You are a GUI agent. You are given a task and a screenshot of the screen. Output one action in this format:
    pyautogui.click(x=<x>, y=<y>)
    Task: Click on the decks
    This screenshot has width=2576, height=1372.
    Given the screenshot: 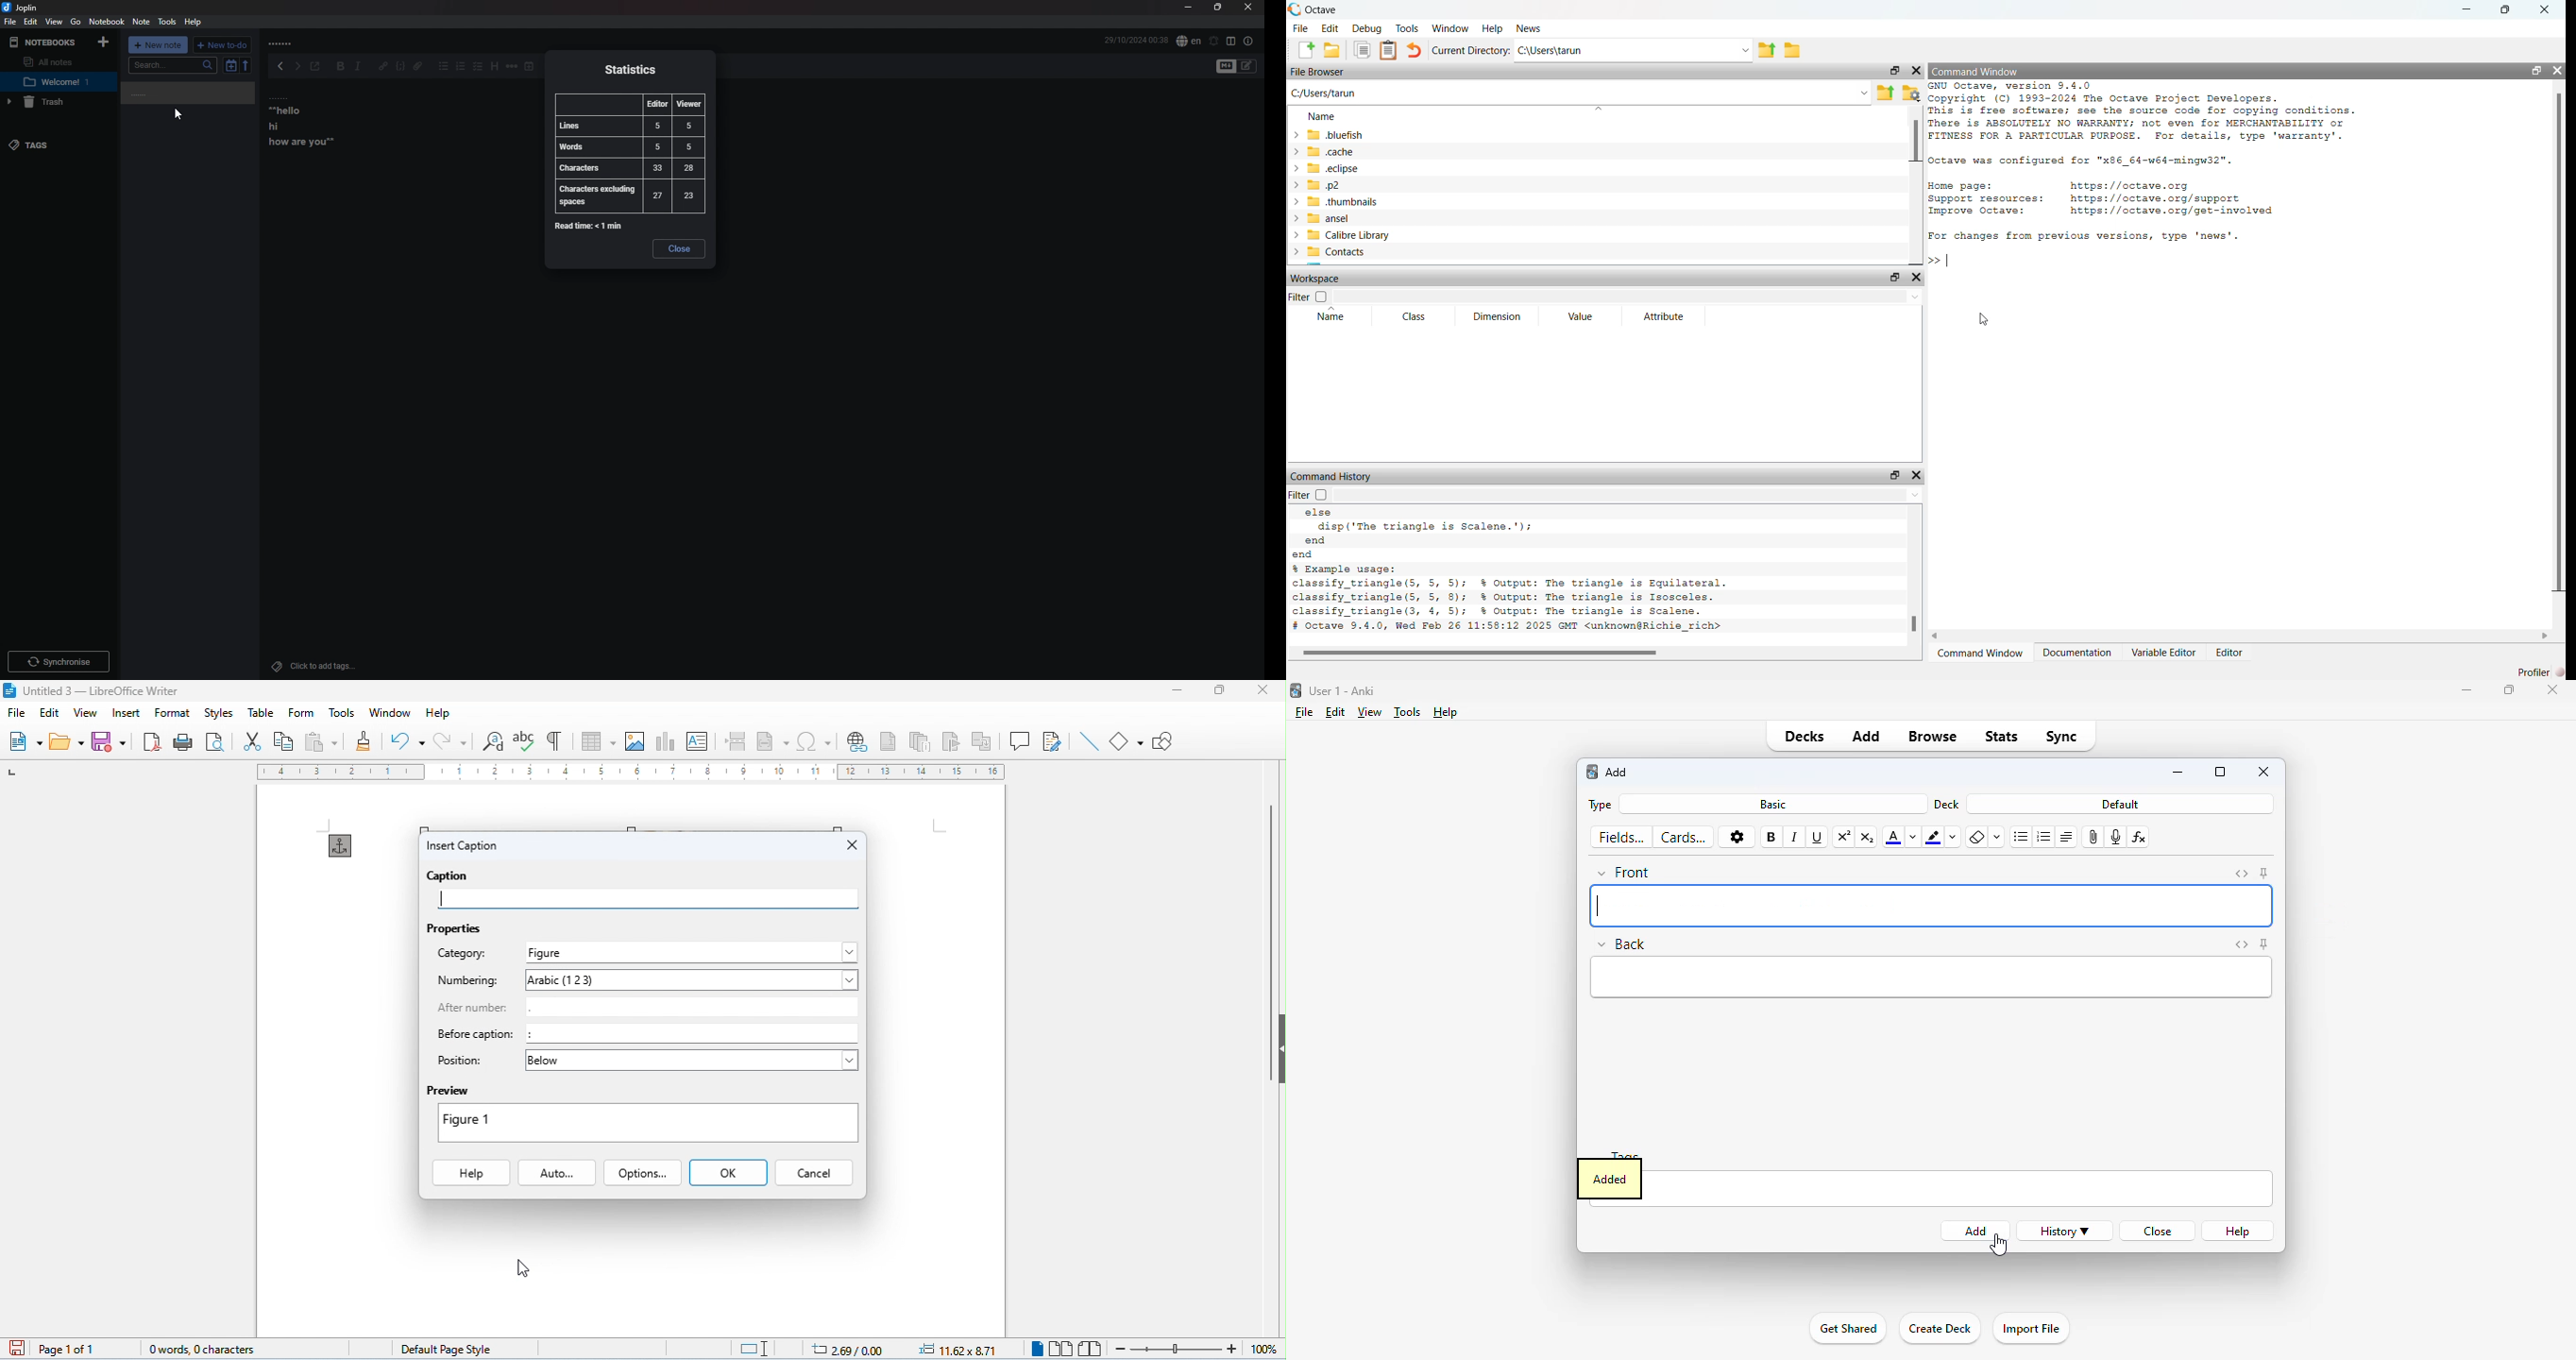 What is the action you would take?
    pyautogui.click(x=1805, y=737)
    